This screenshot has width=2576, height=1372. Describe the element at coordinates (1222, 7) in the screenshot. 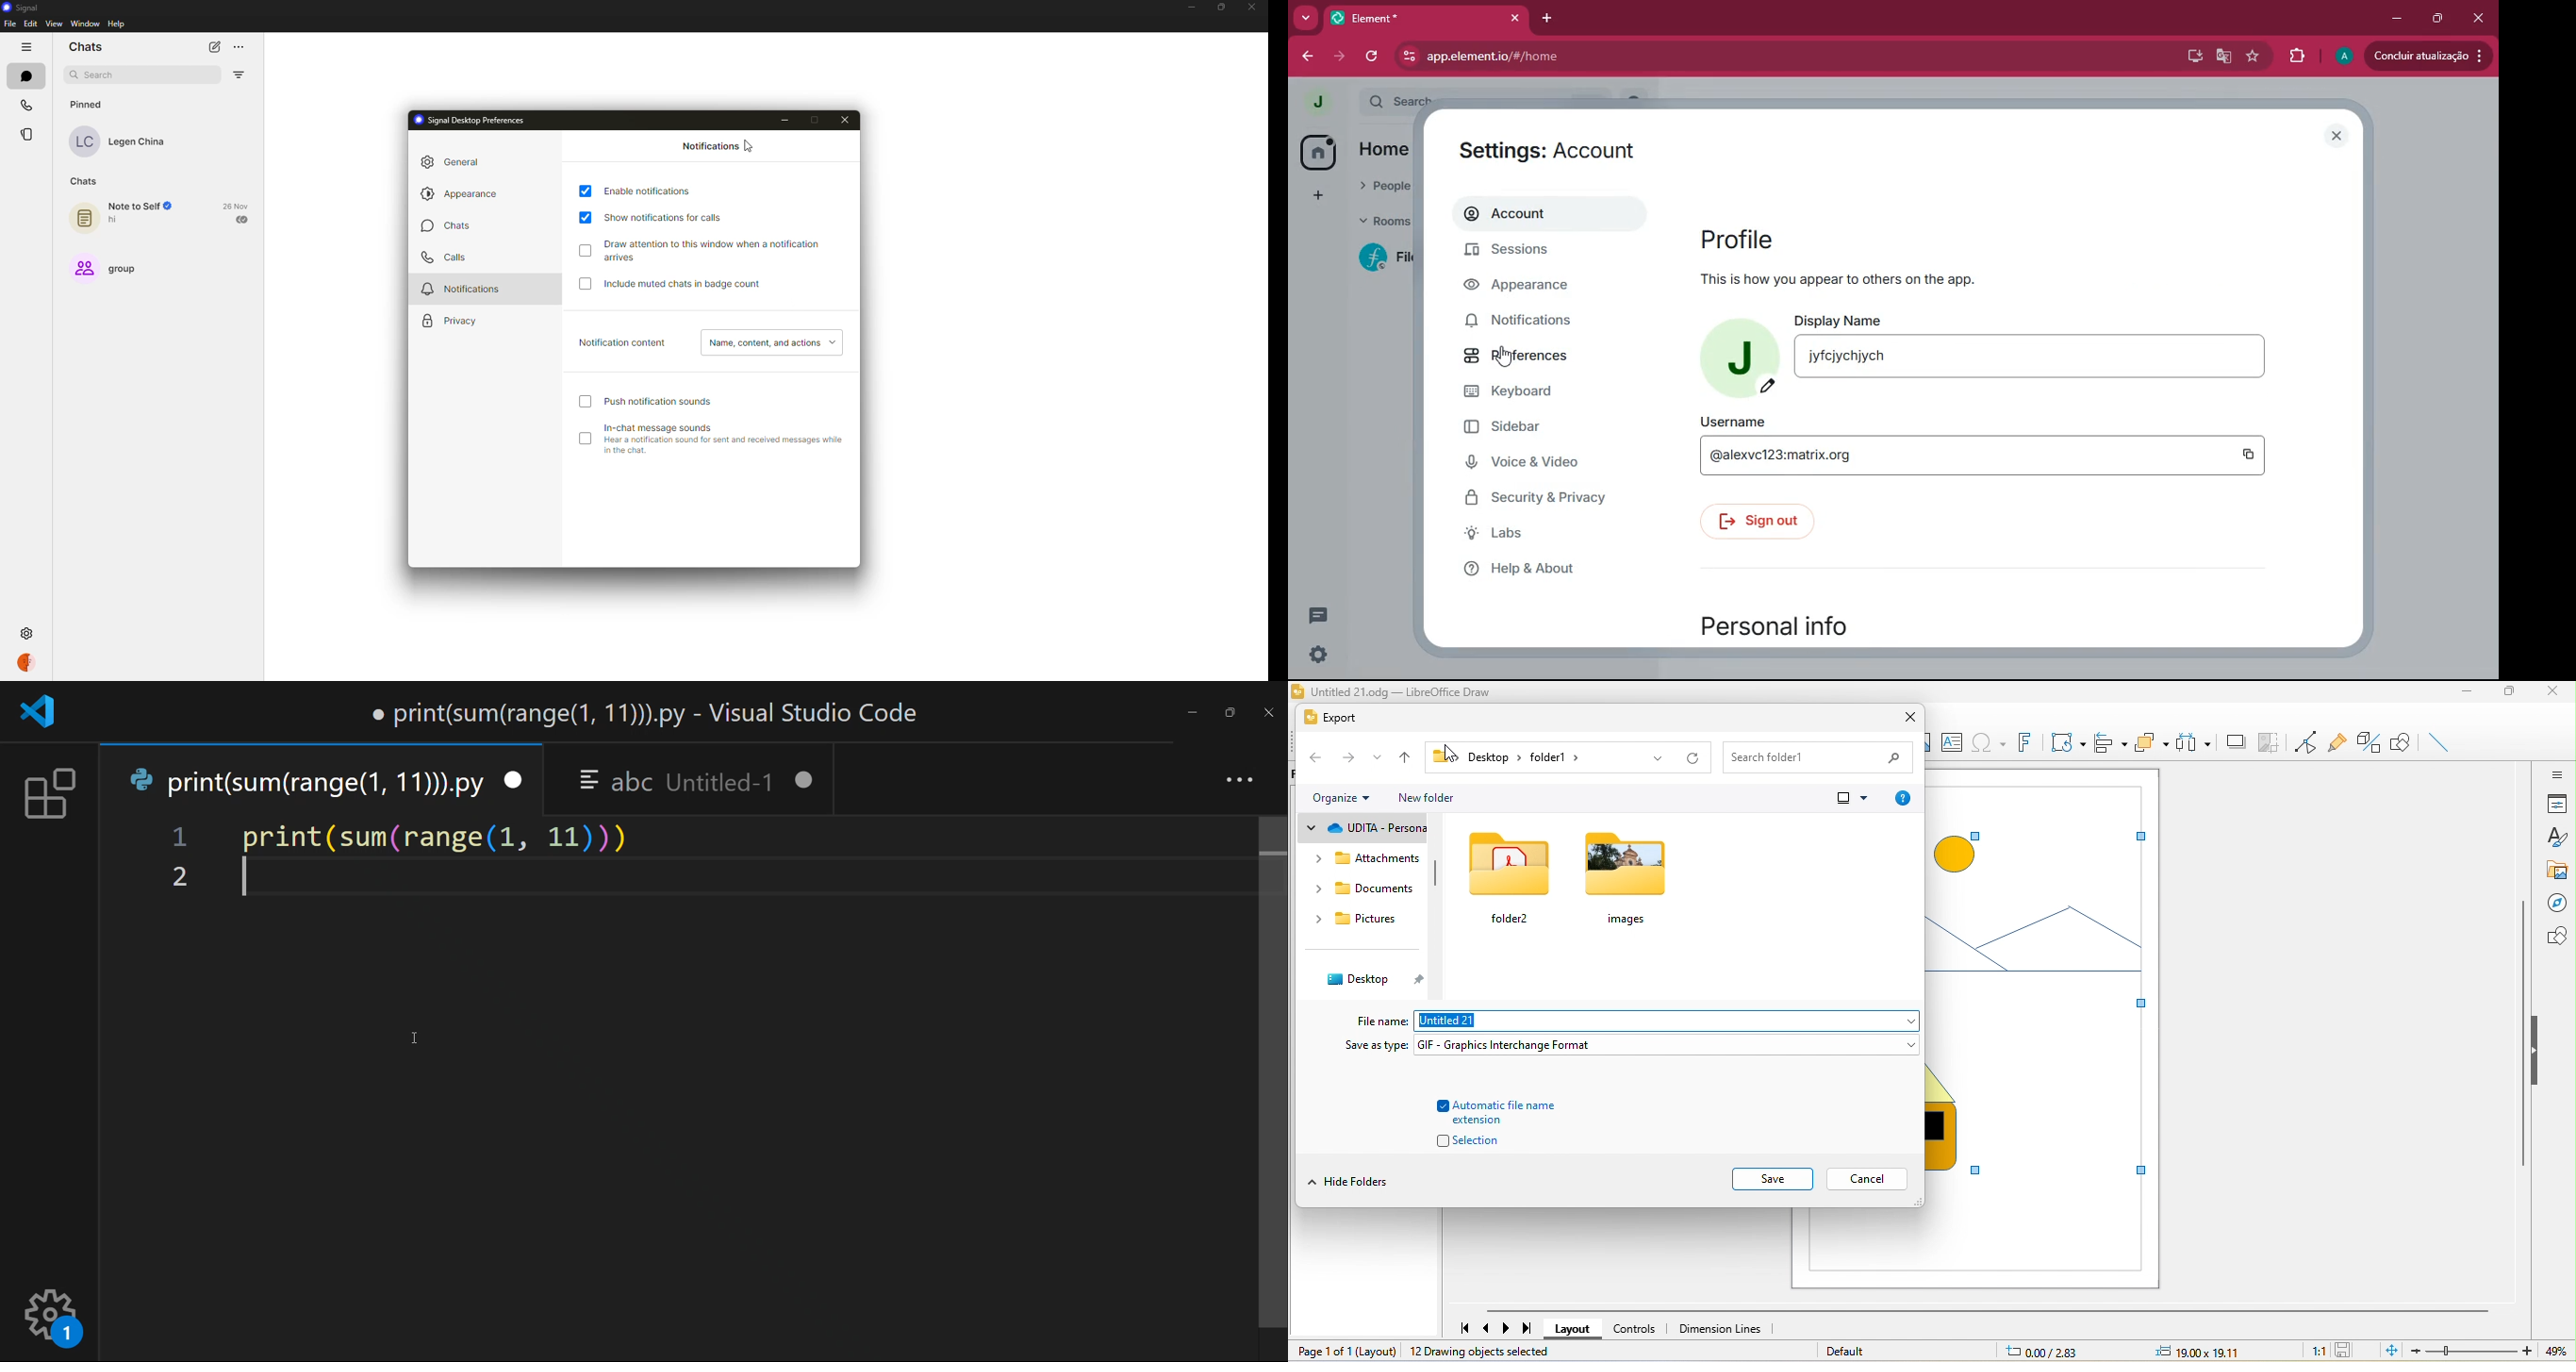

I see `maximize` at that location.